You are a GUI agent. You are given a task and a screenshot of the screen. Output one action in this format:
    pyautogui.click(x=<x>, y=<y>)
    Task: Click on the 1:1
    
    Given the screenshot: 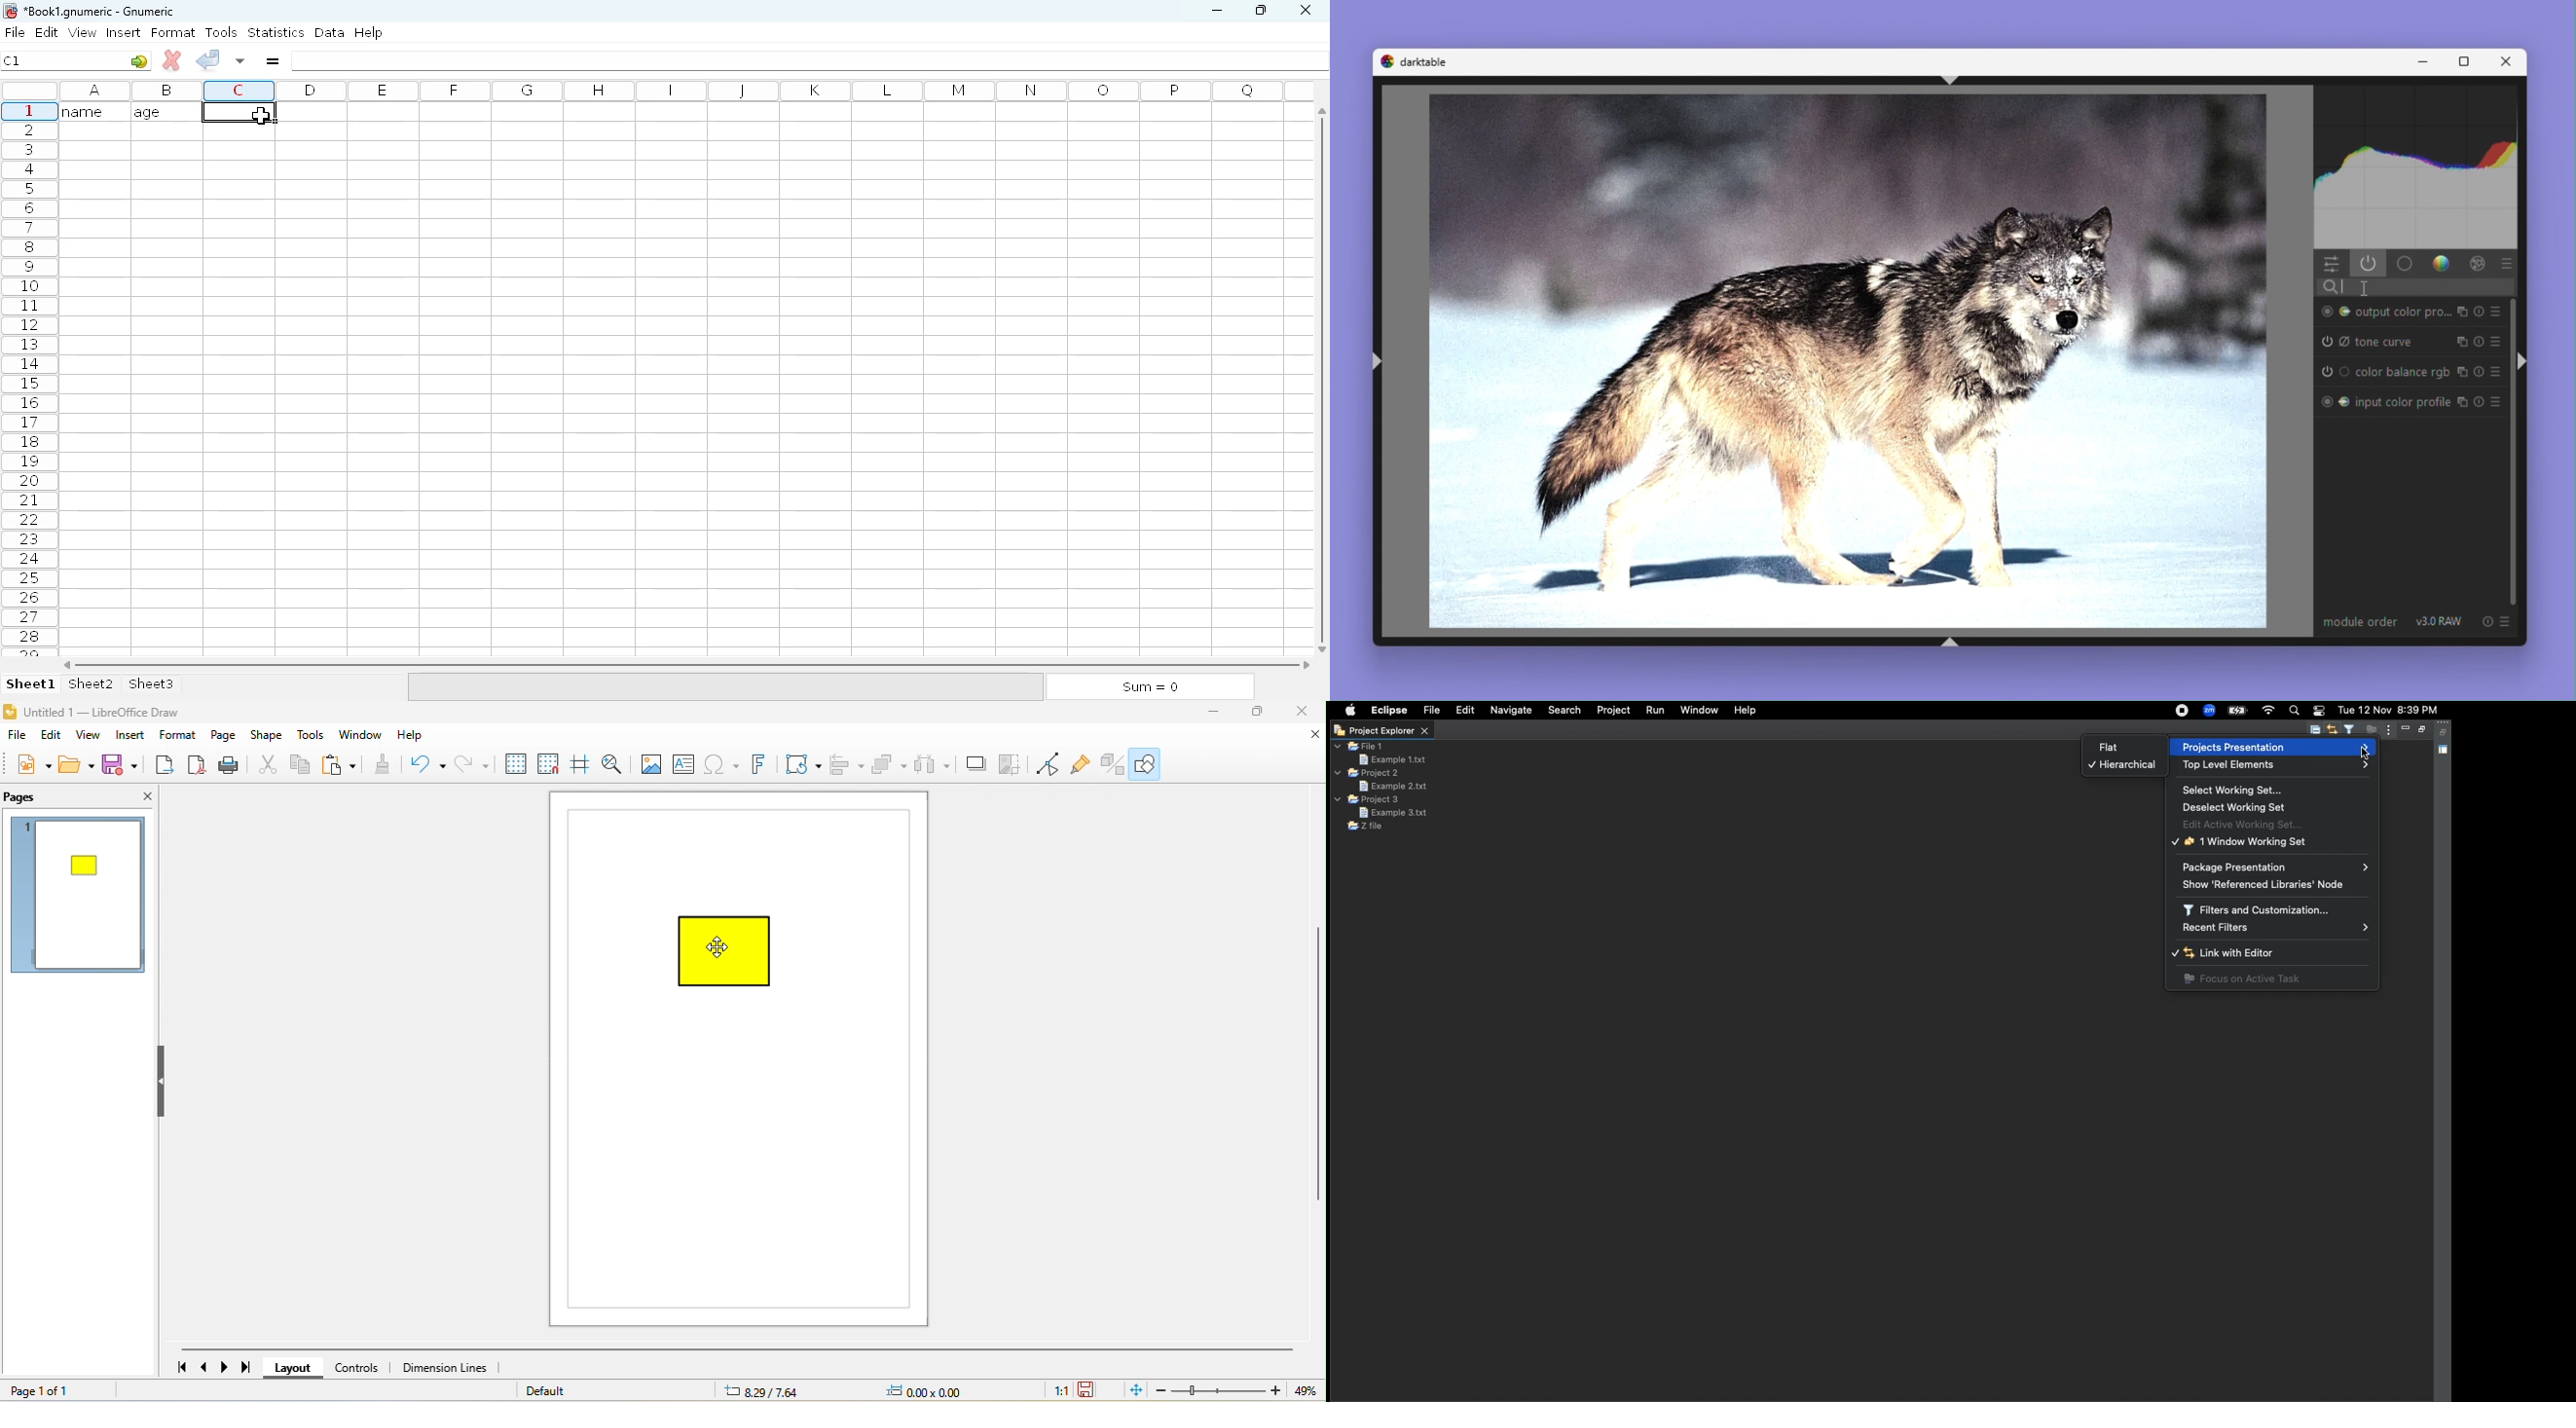 What is the action you would take?
    pyautogui.click(x=1061, y=1392)
    